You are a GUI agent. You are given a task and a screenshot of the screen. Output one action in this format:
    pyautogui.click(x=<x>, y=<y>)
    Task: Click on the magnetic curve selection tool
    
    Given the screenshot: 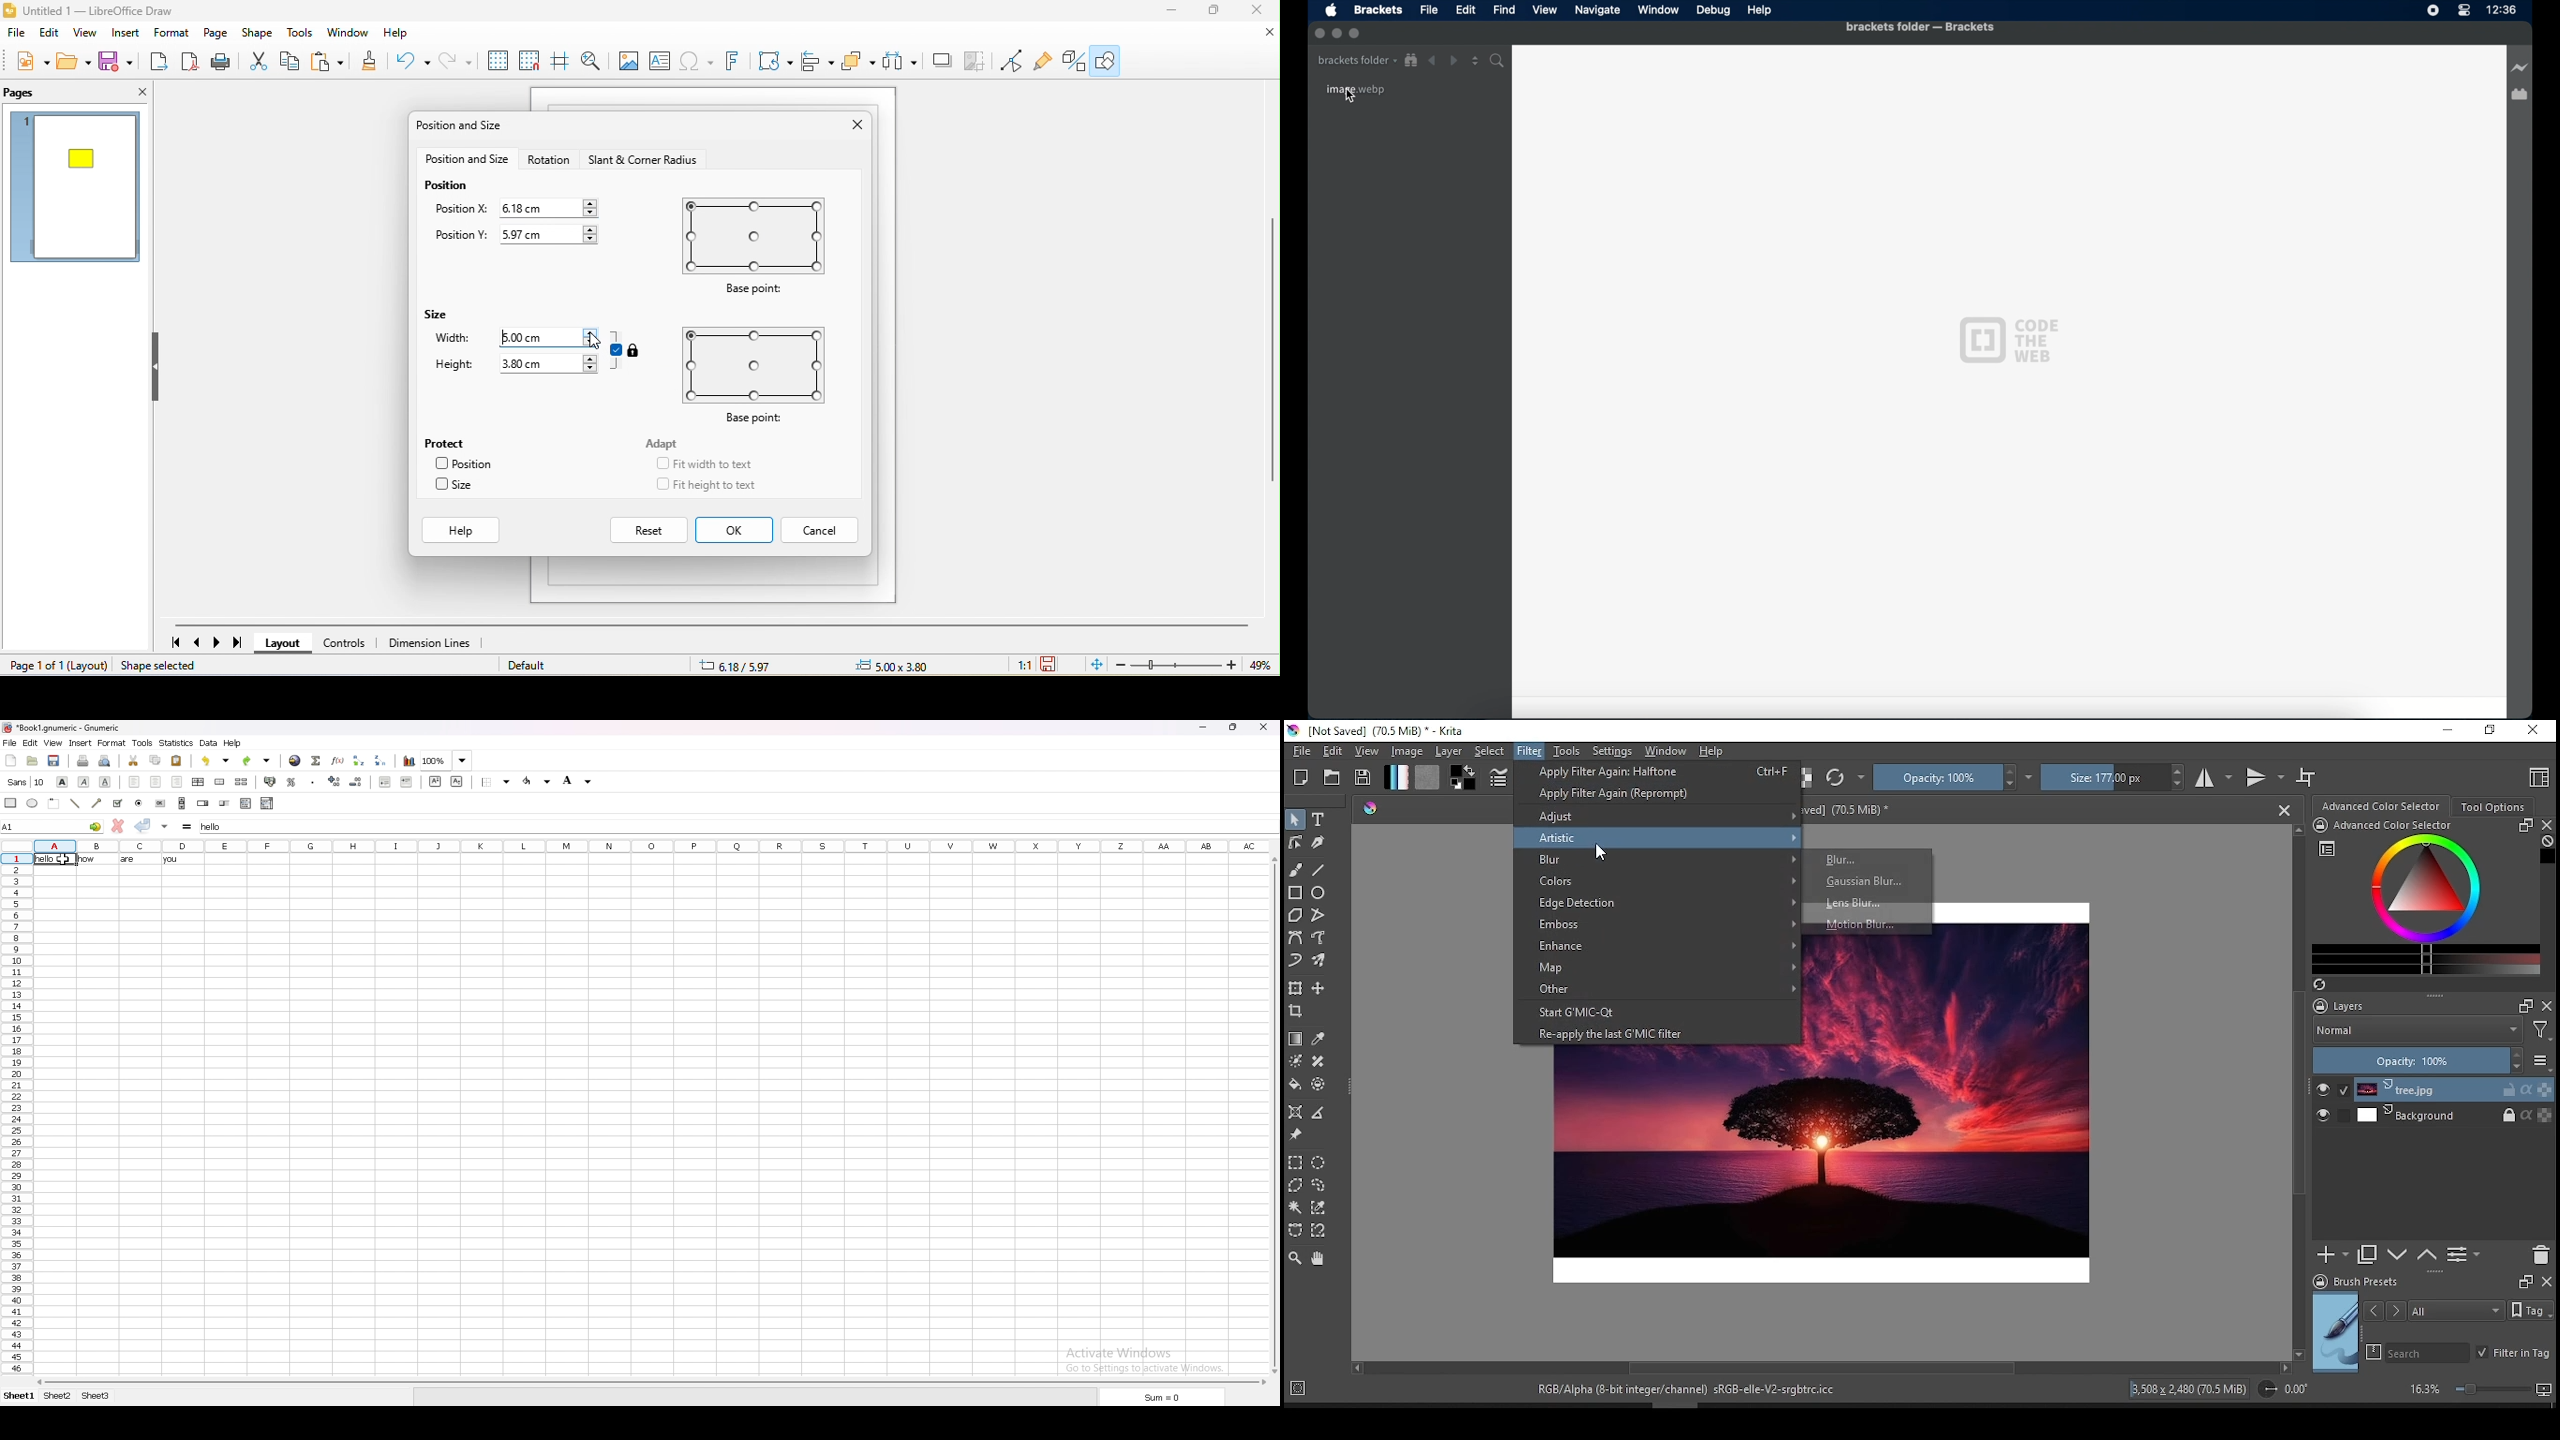 What is the action you would take?
    pyautogui.click(x=1320, y=1231)
    